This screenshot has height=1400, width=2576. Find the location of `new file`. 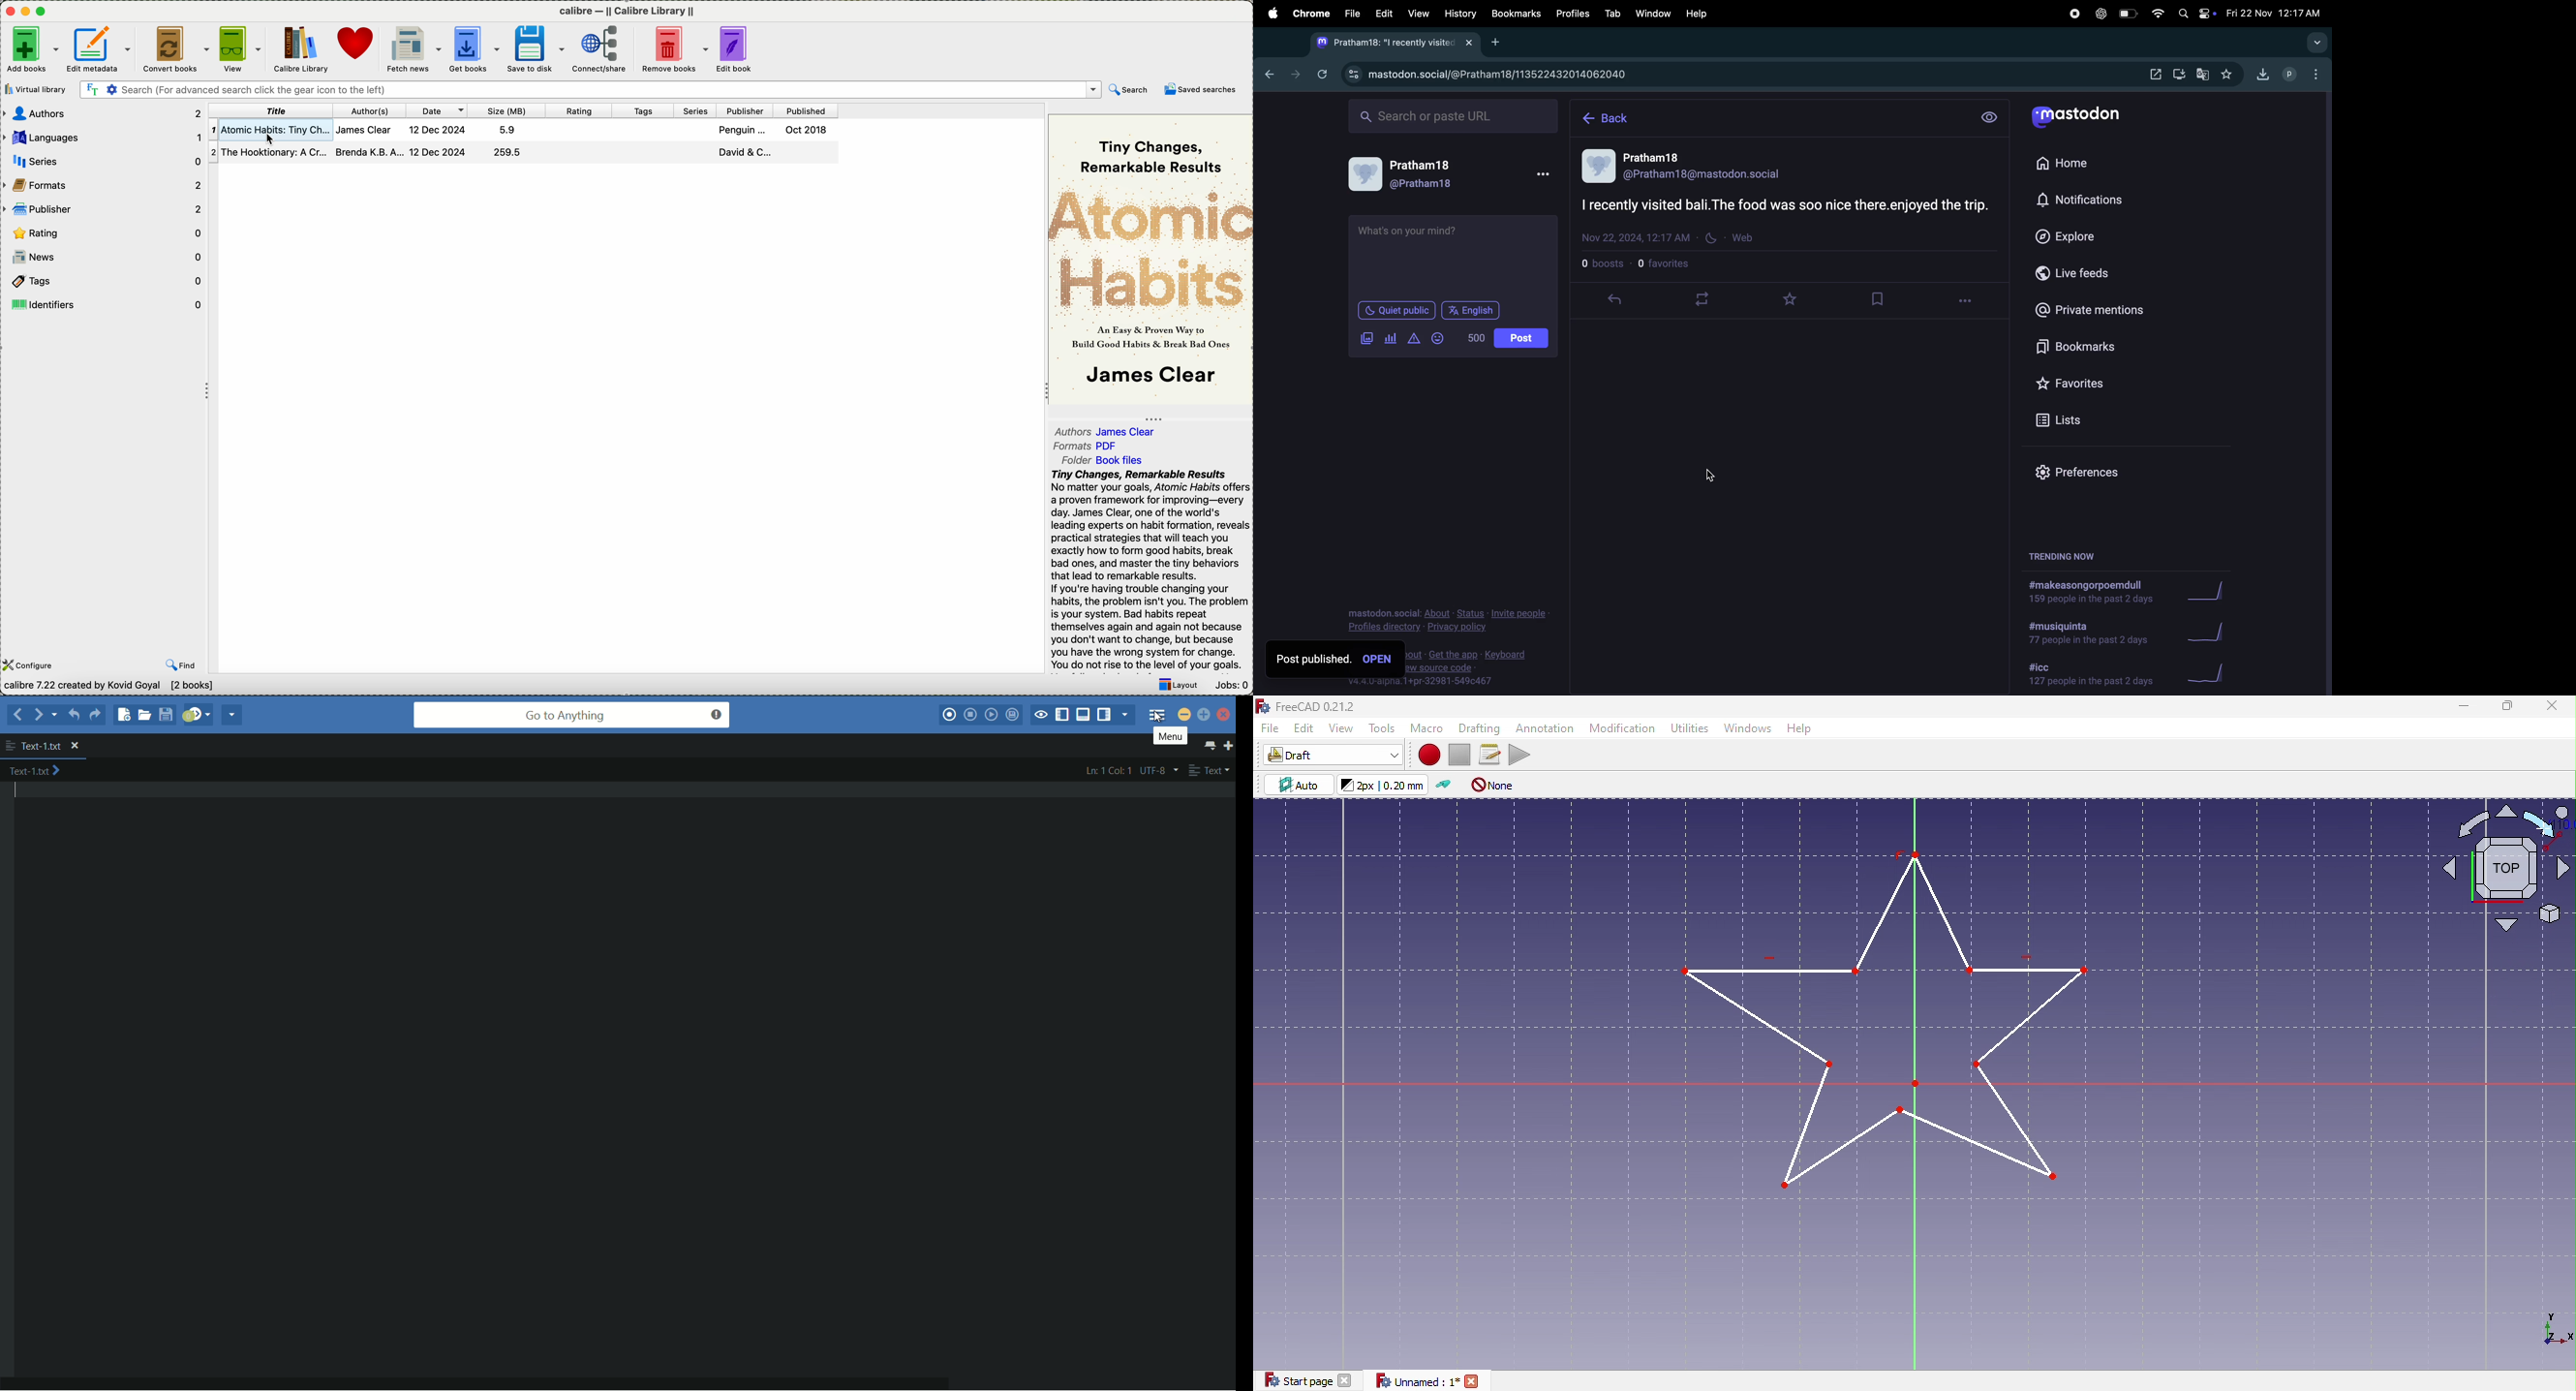

new file is located at coordinates (121, 715).